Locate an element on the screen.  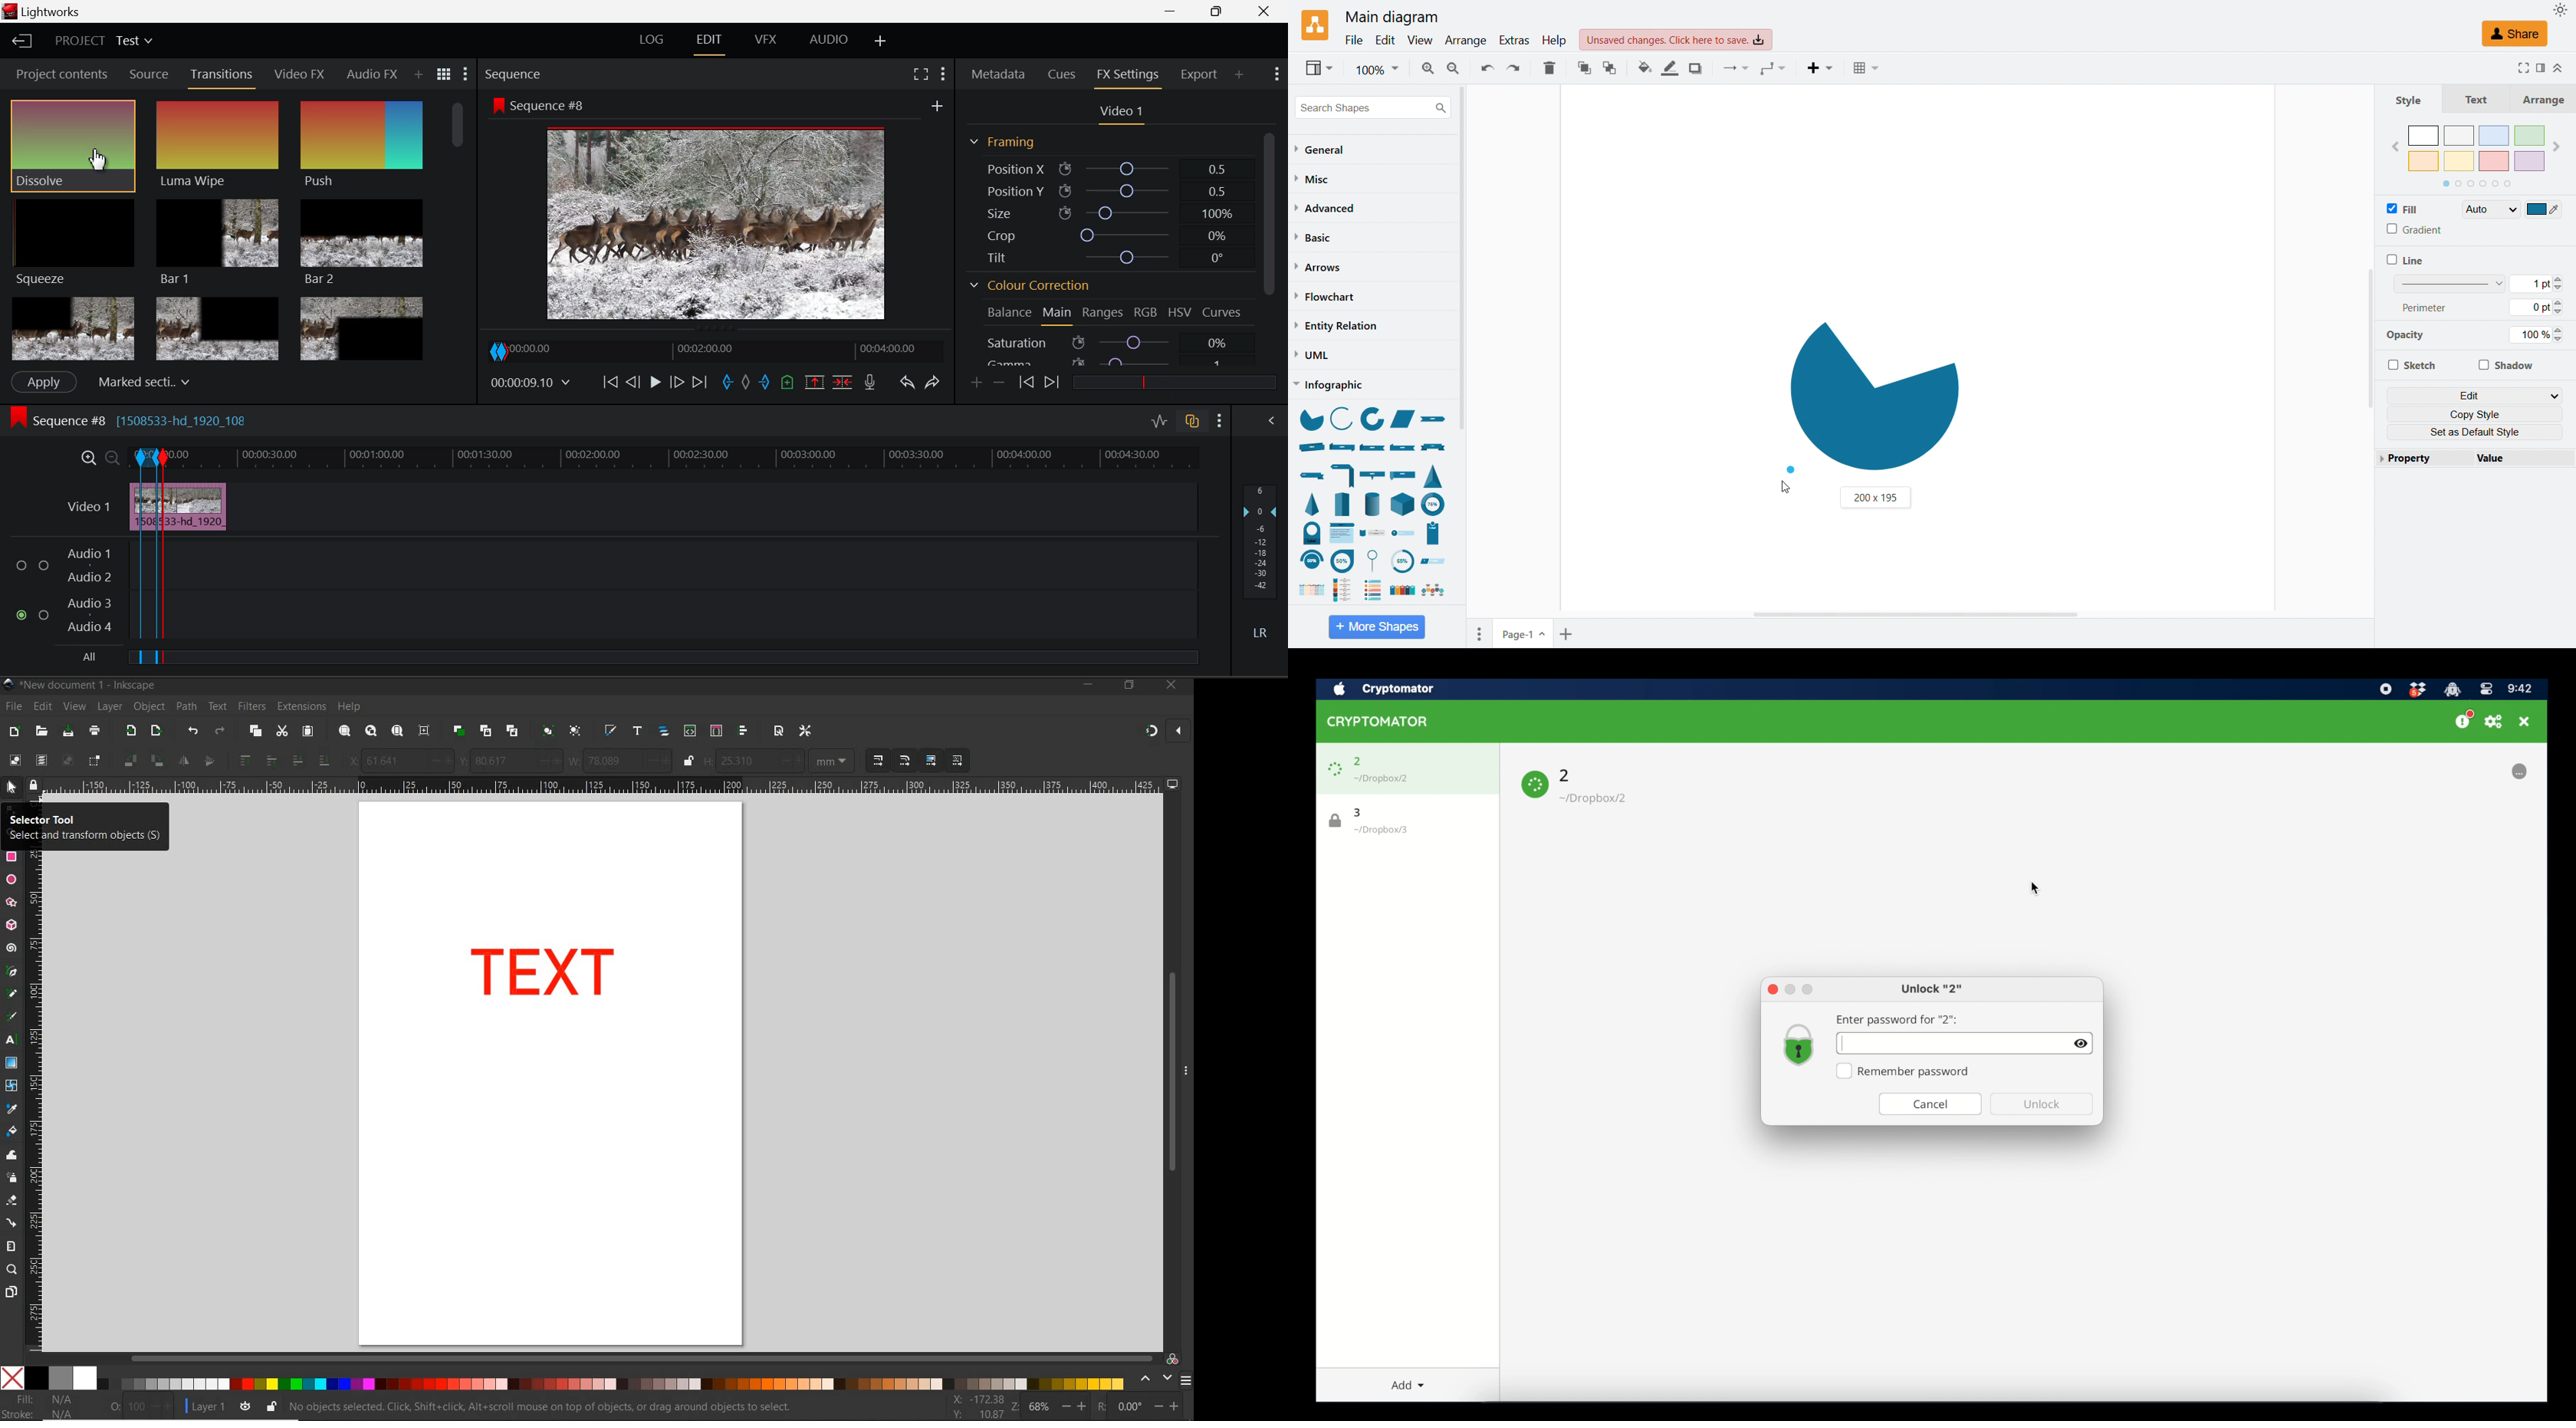
Remove Marked Section is located at coordinates (816, 382).